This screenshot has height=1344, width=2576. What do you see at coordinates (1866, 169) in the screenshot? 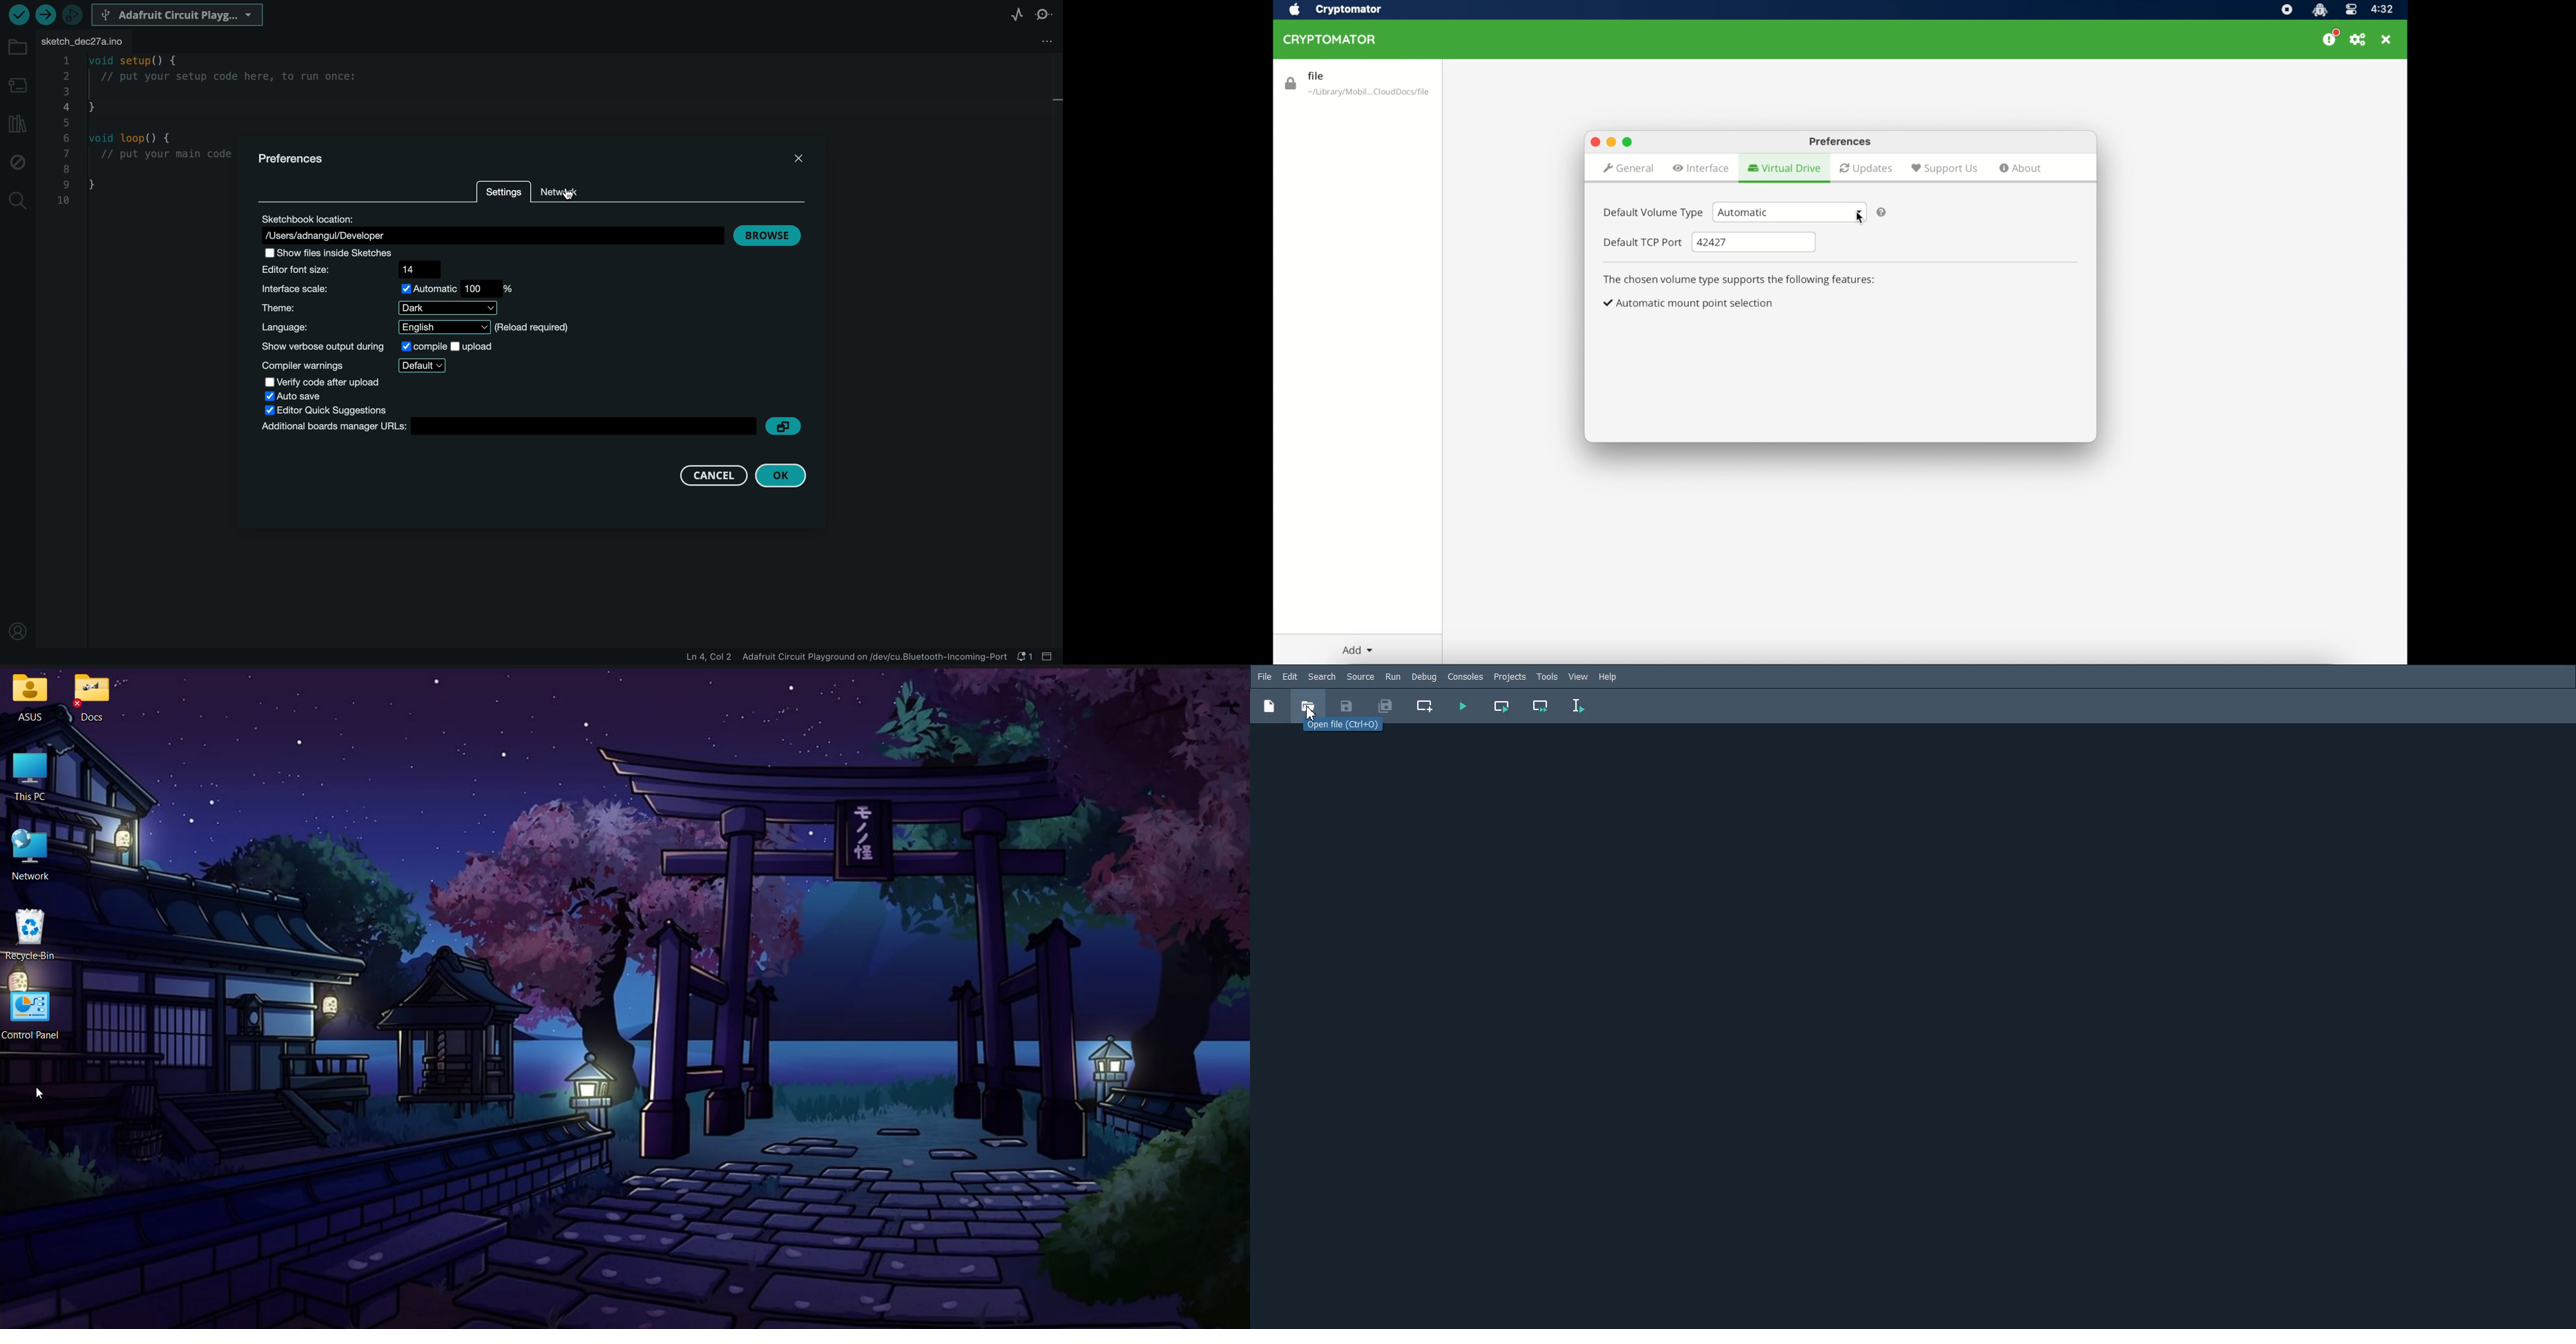
I see `updates` at bounding box center [1866, 169].